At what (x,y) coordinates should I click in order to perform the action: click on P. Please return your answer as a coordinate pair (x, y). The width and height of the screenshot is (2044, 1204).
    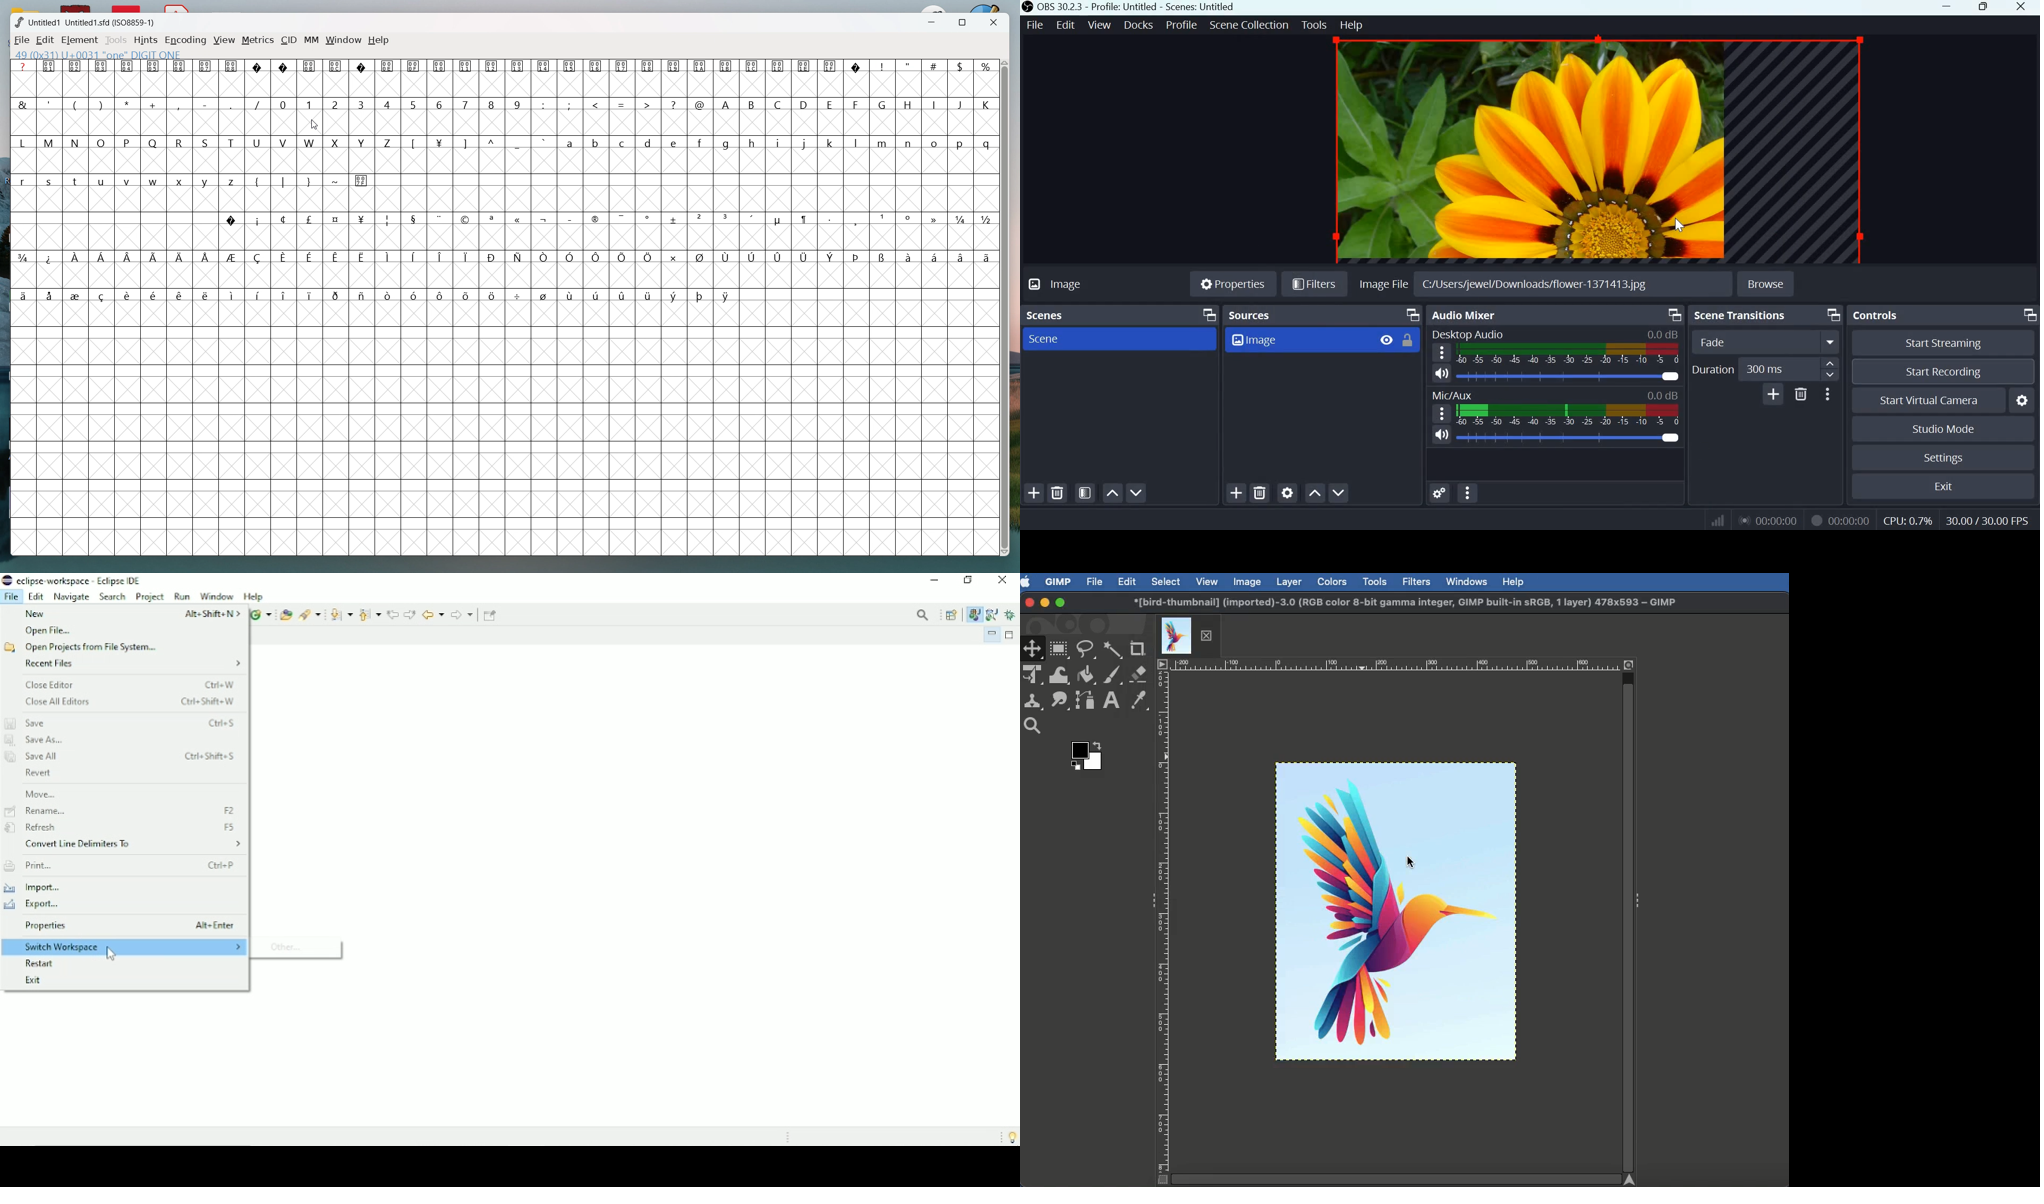
    Looking at the image, I should click on (128, 142).